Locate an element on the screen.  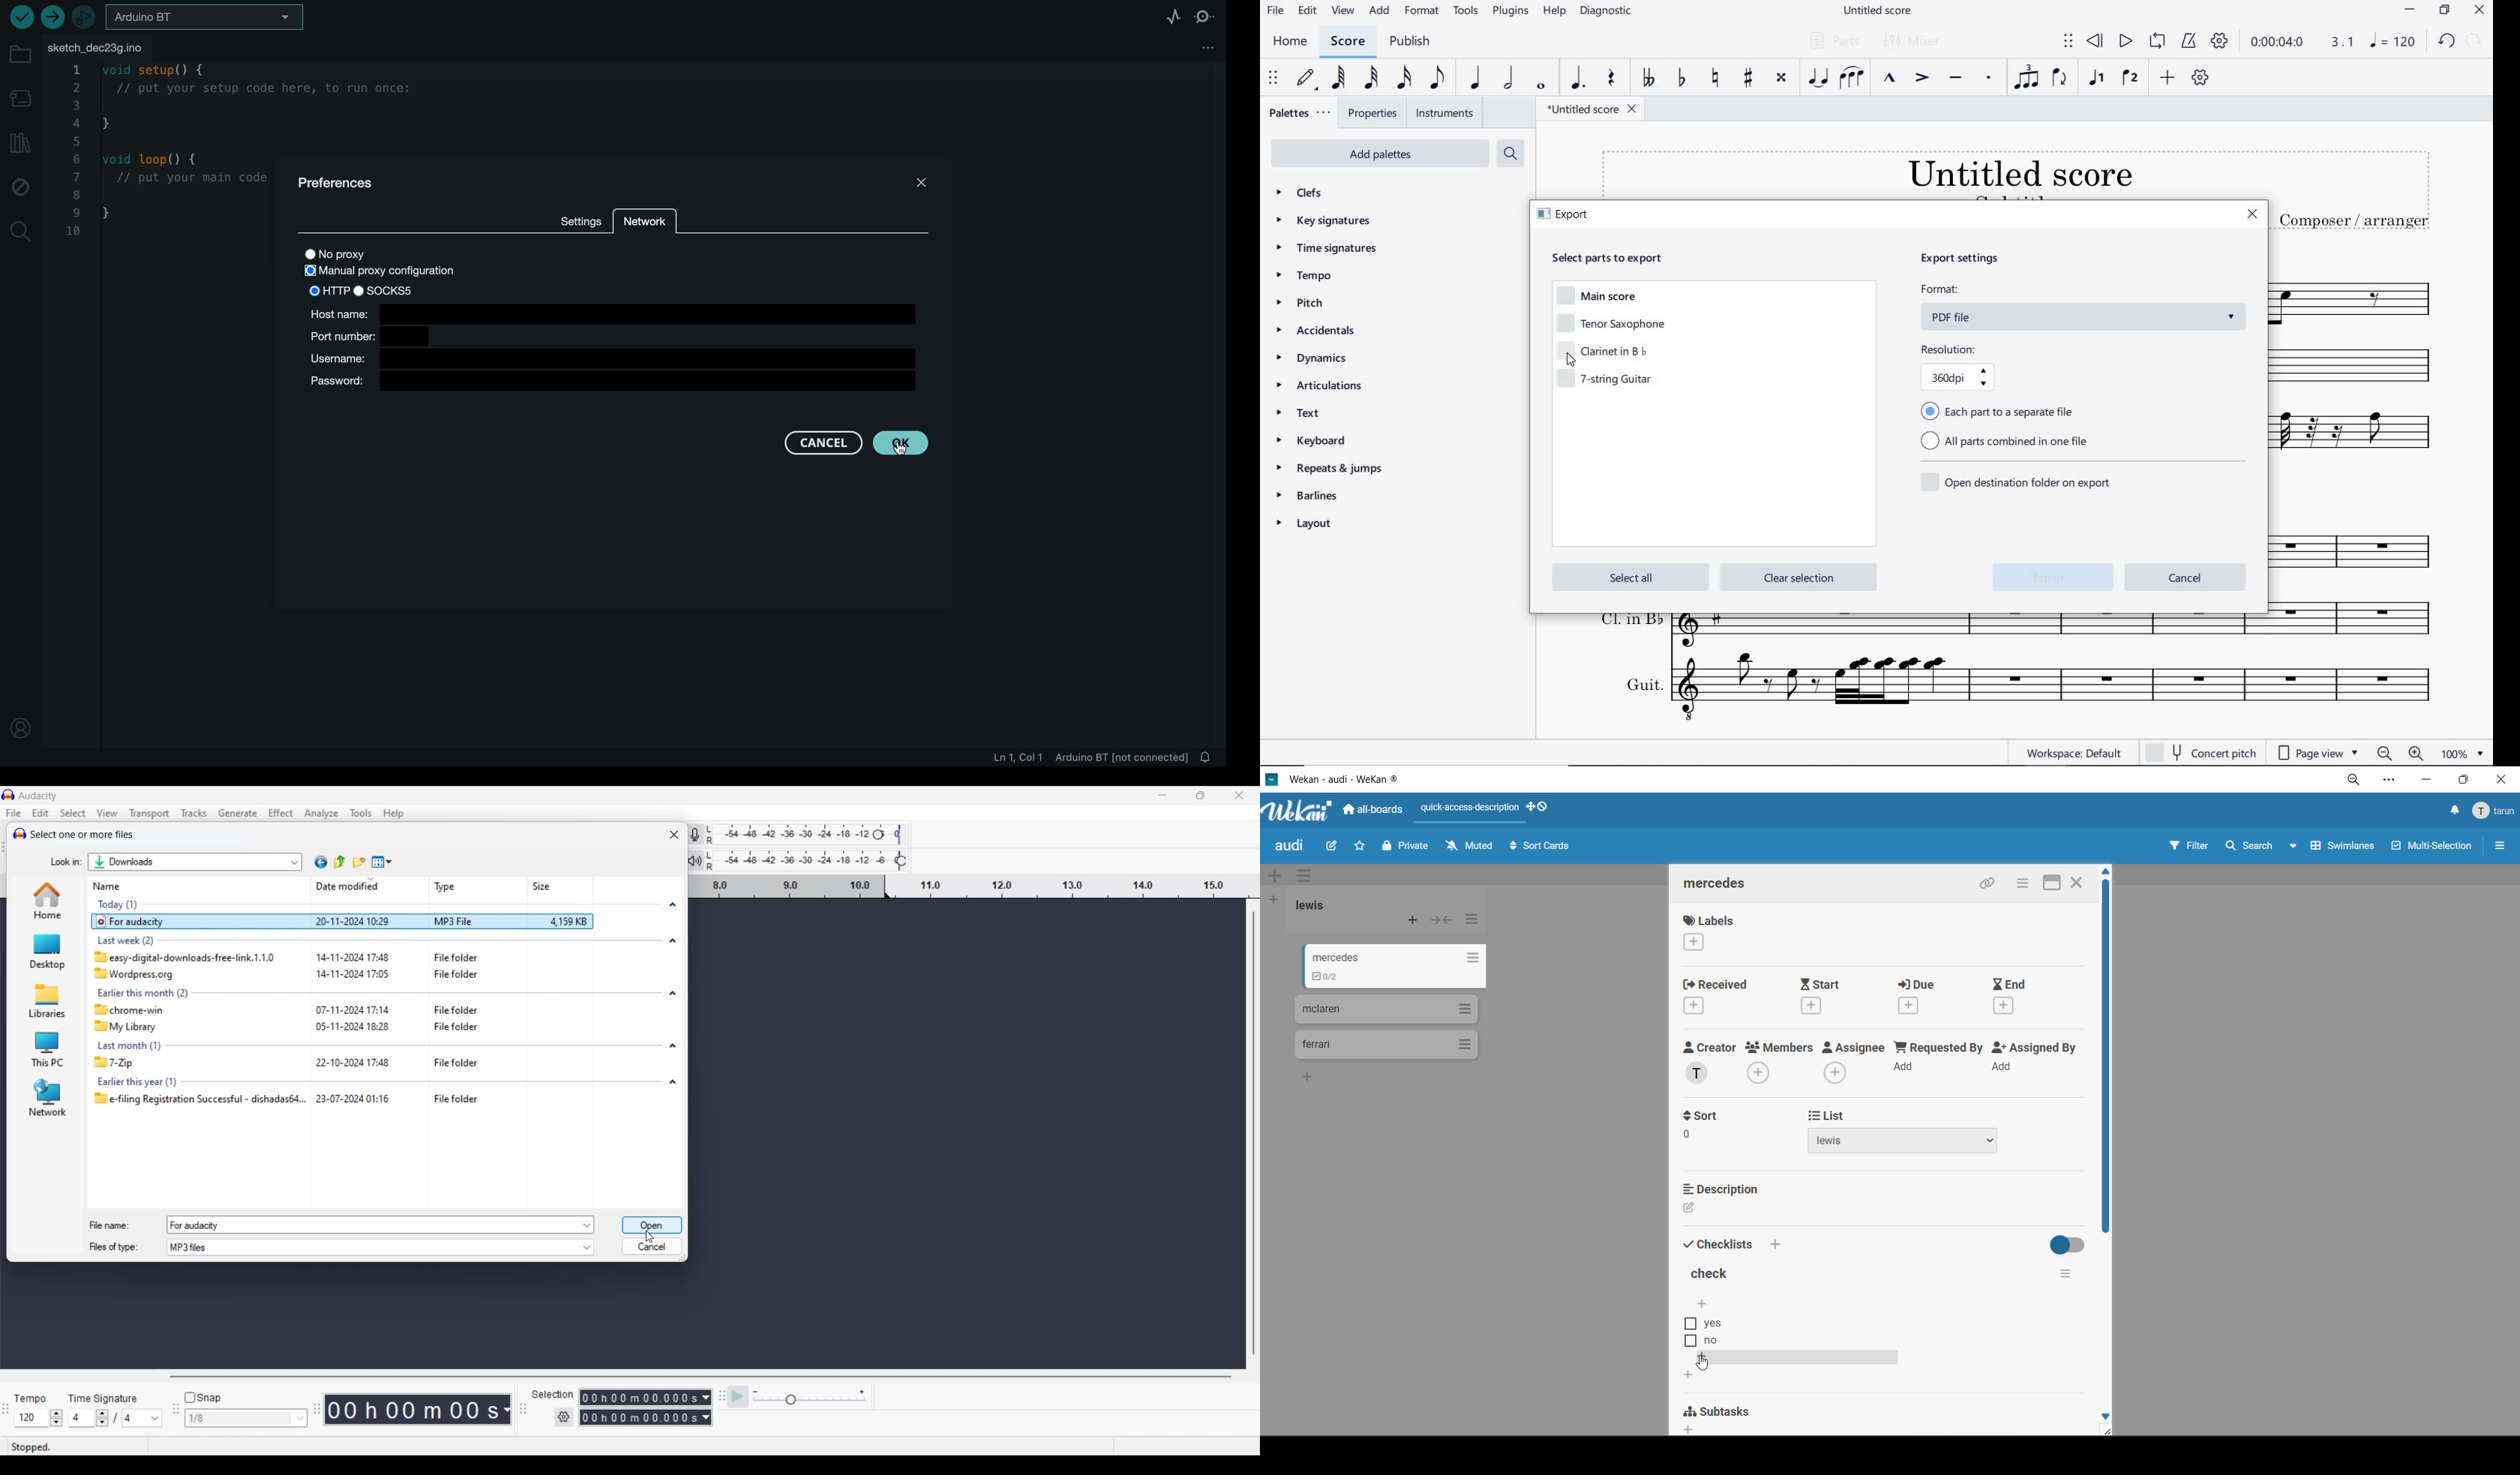
SLUR is located at coordinates (1851, 76).